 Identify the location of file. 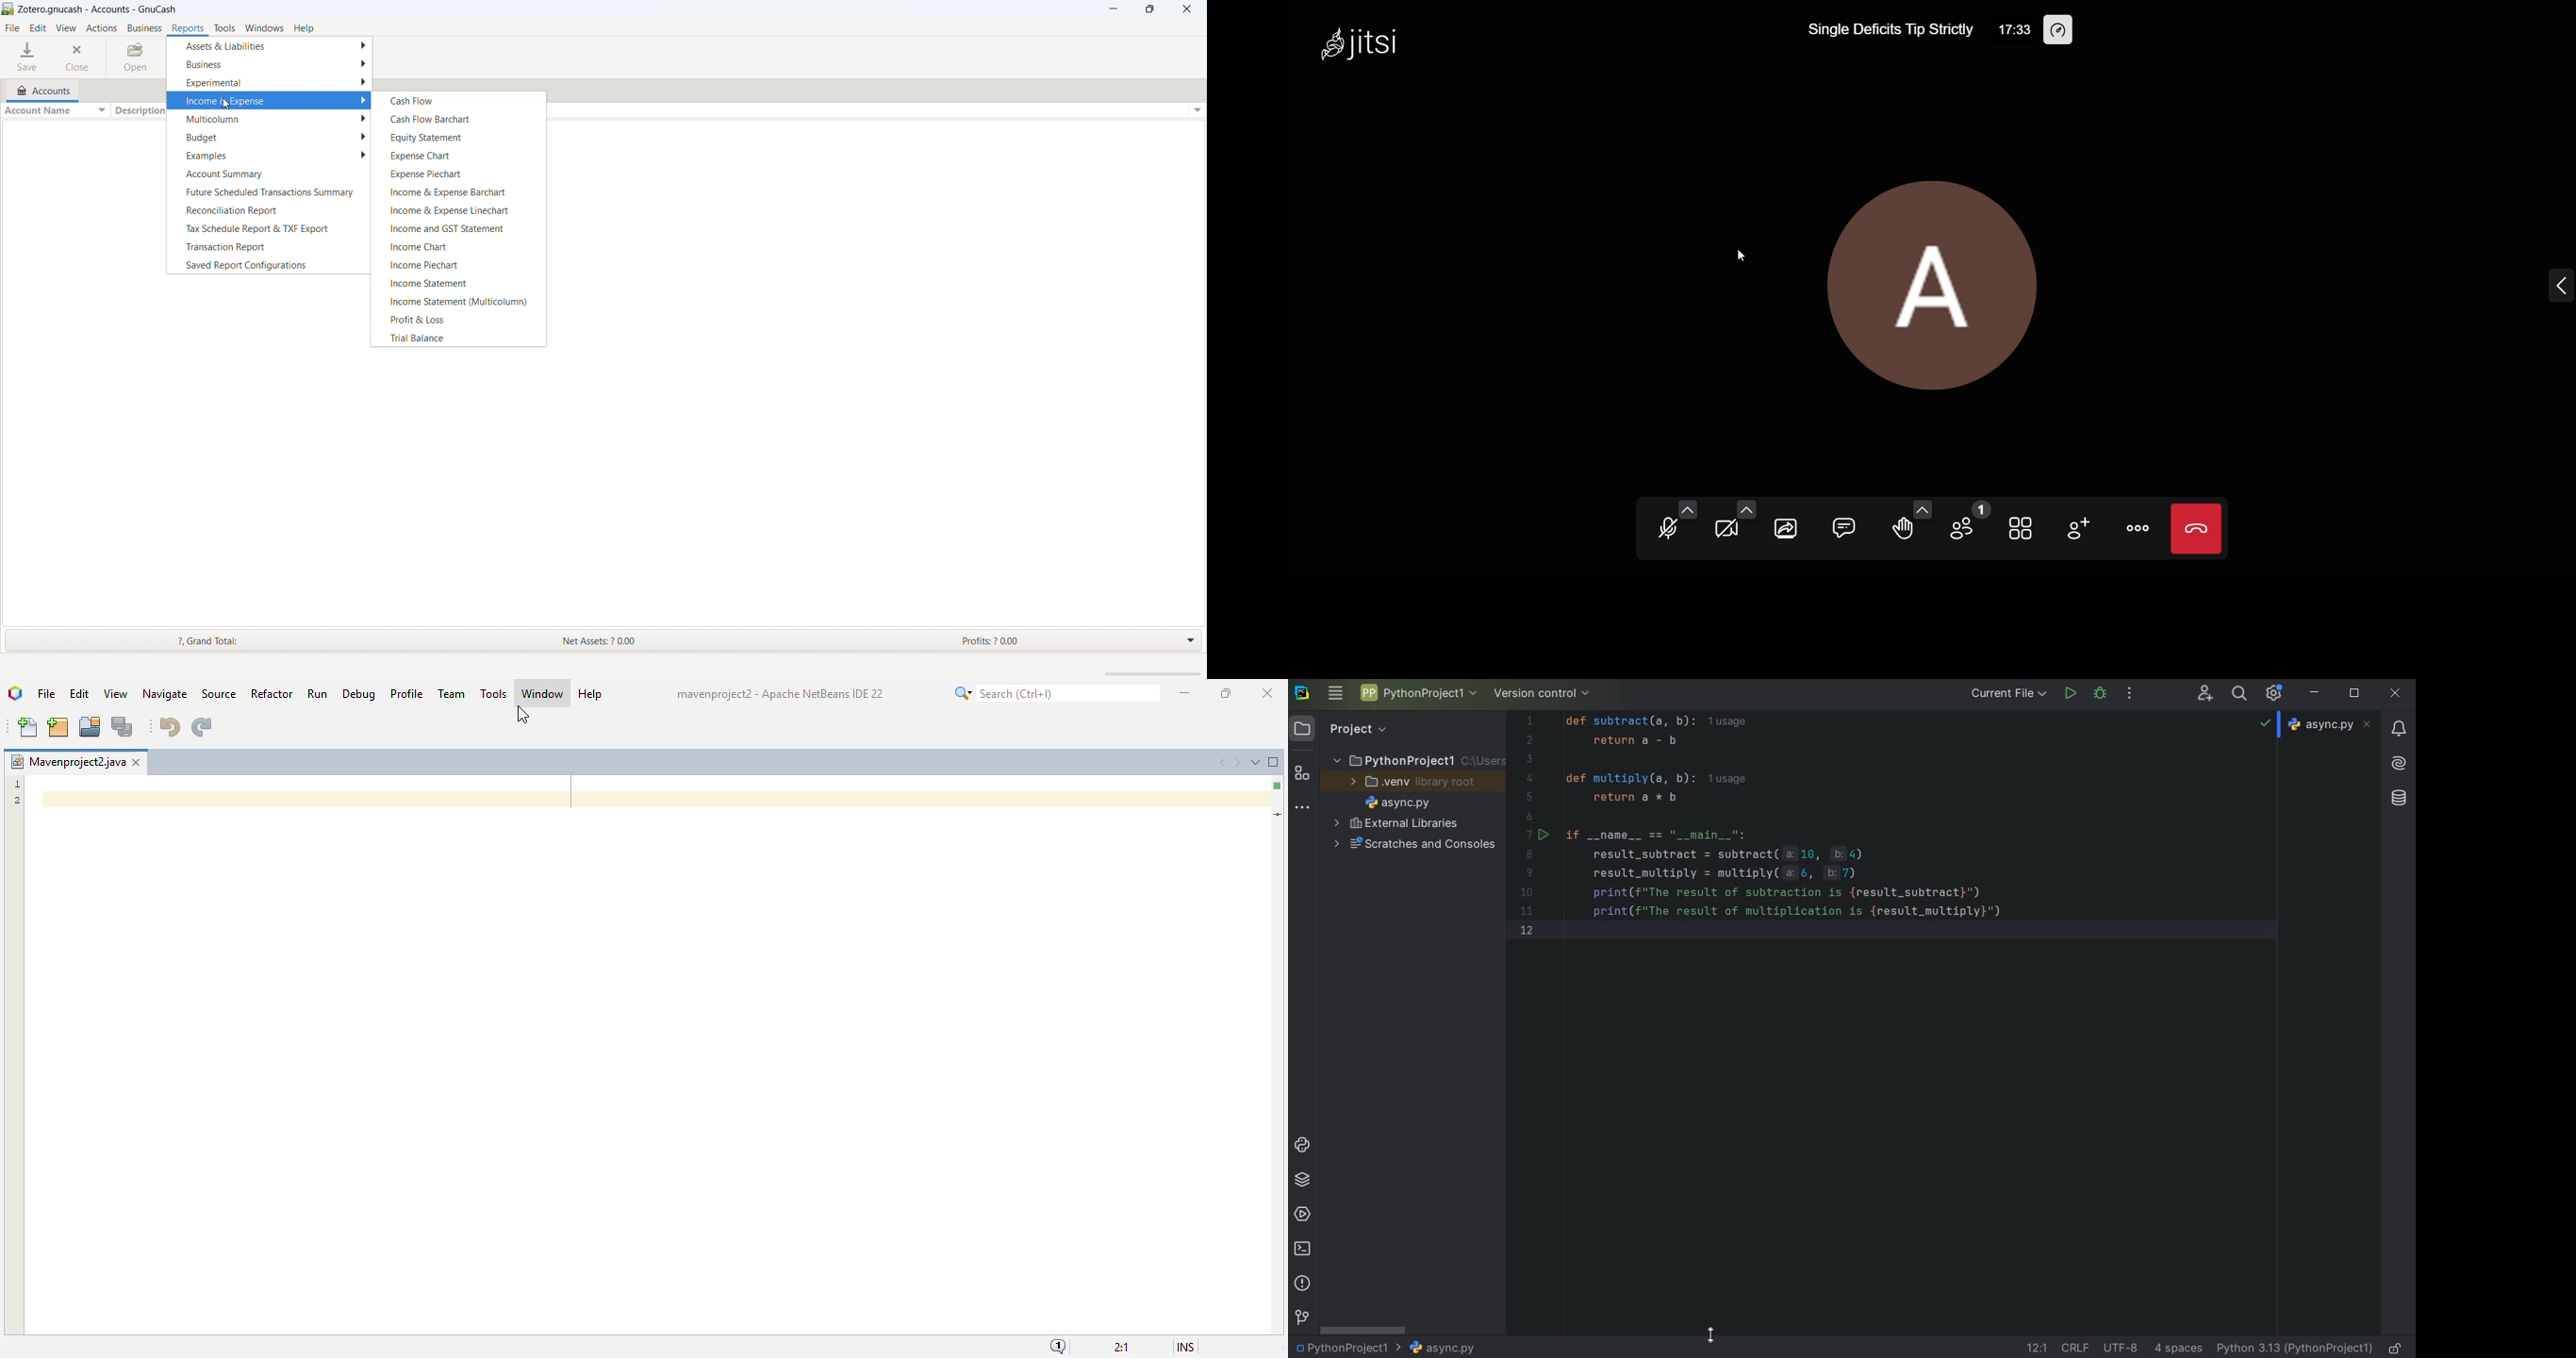
(13, 28).